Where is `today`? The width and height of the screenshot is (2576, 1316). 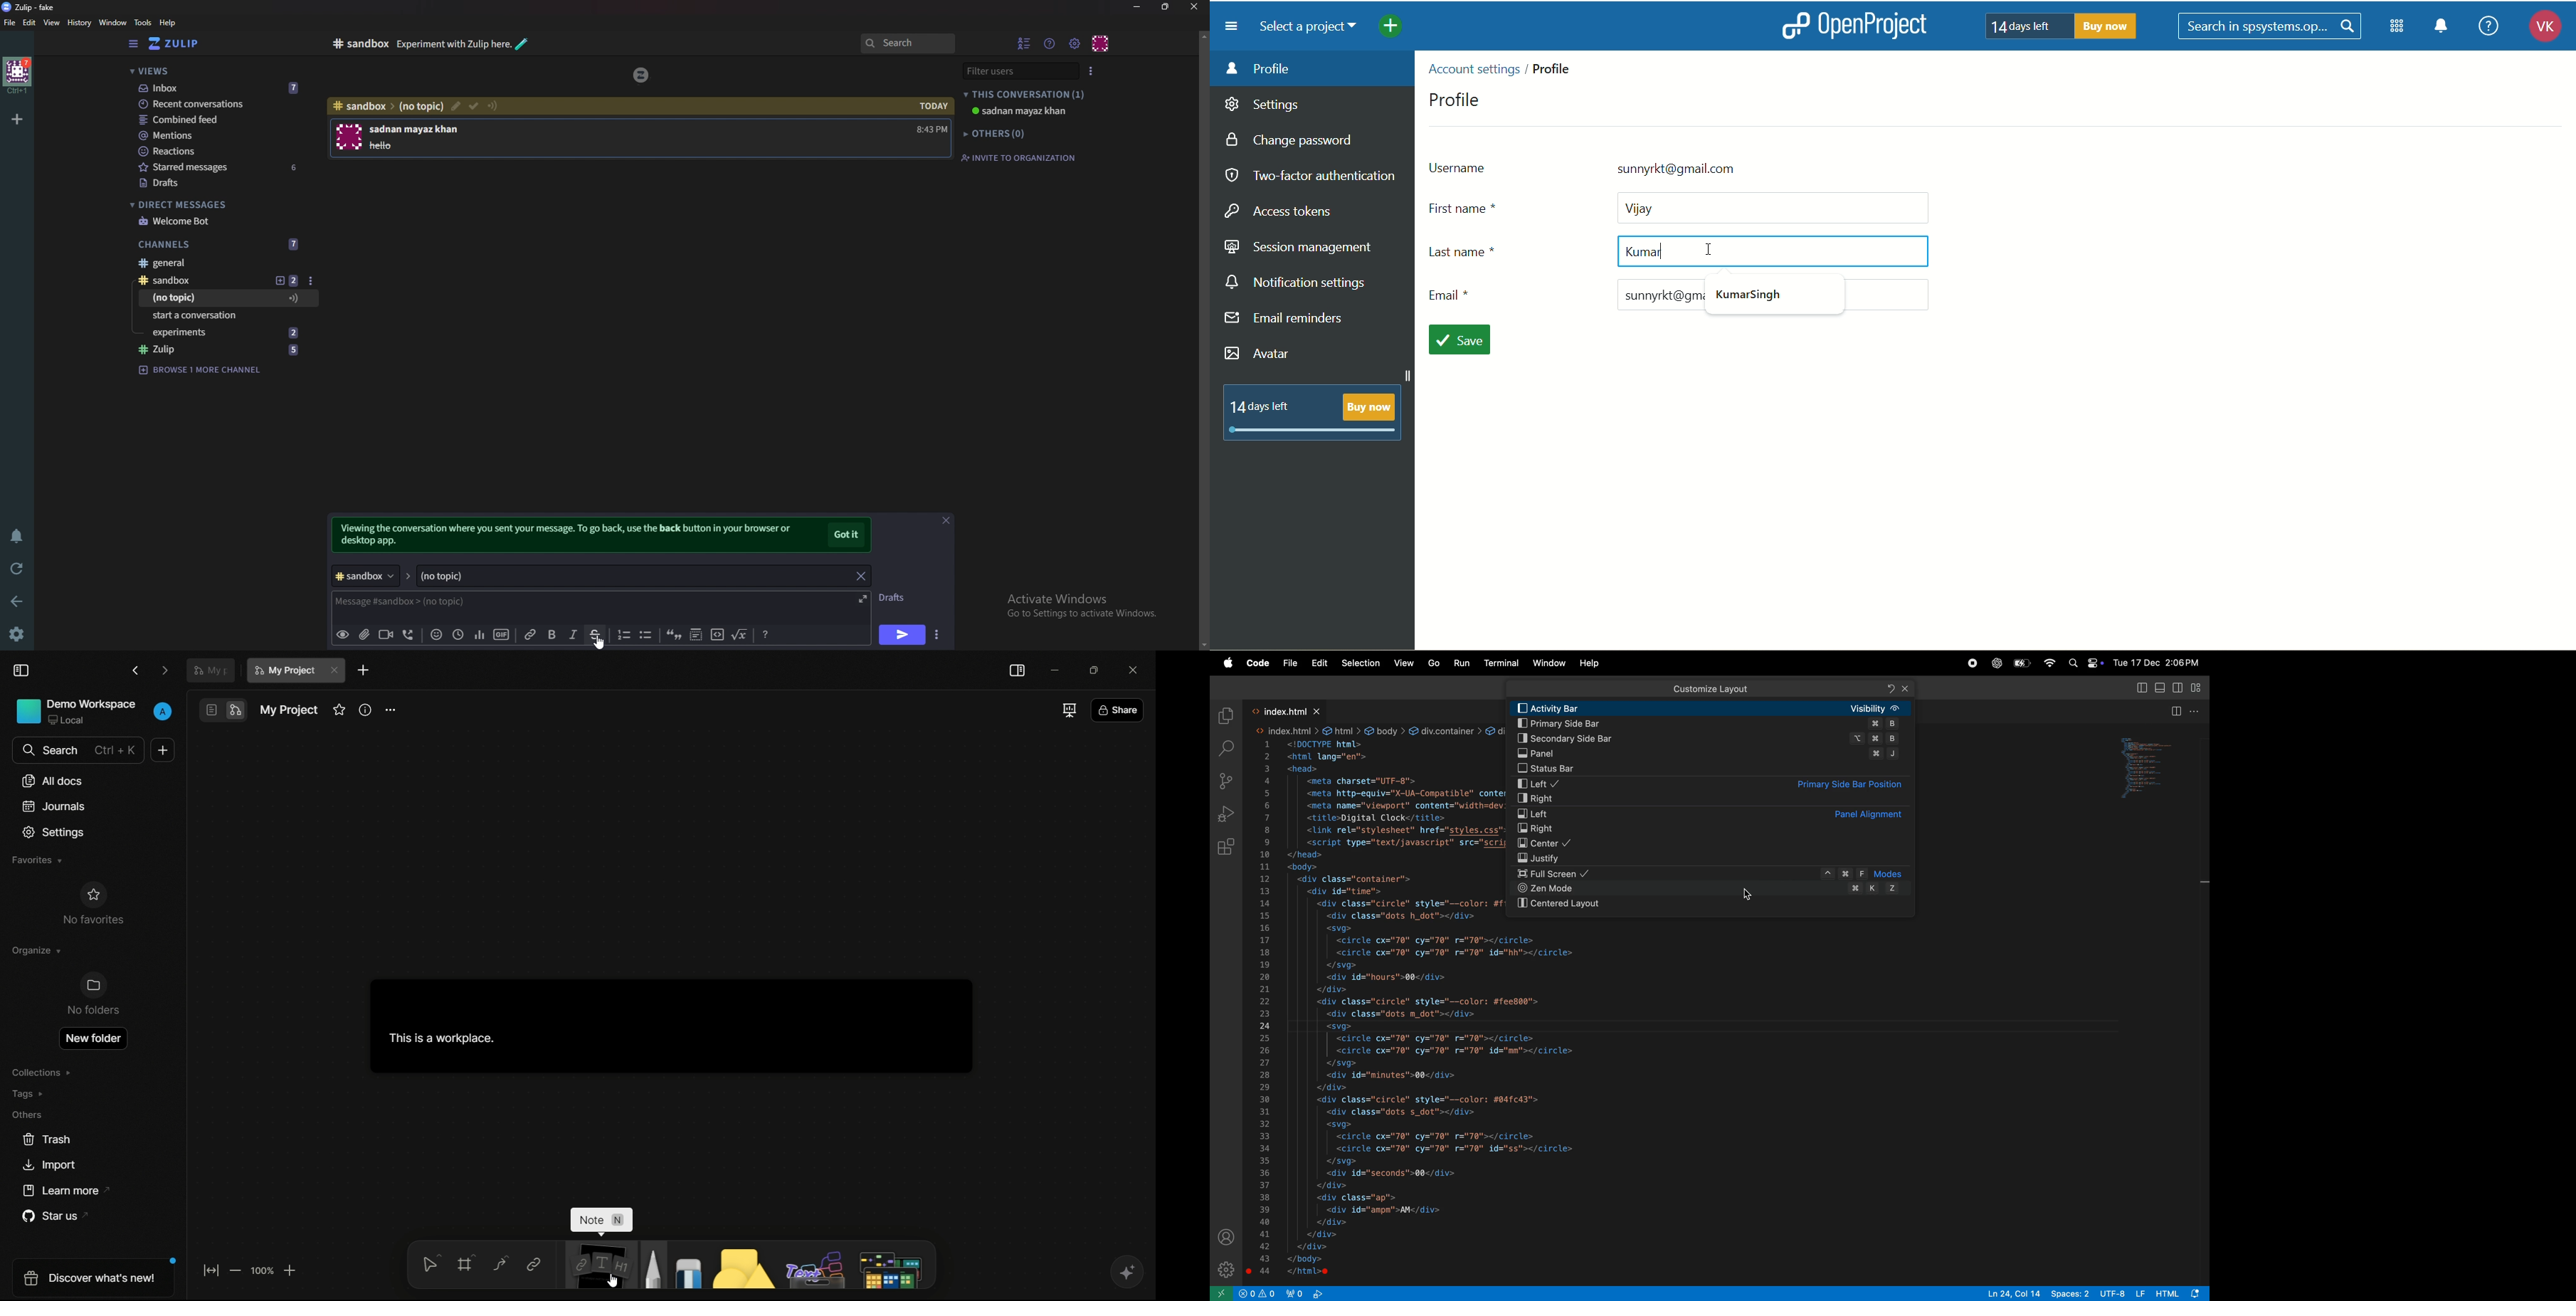 today is located at coordinates (934, 107).